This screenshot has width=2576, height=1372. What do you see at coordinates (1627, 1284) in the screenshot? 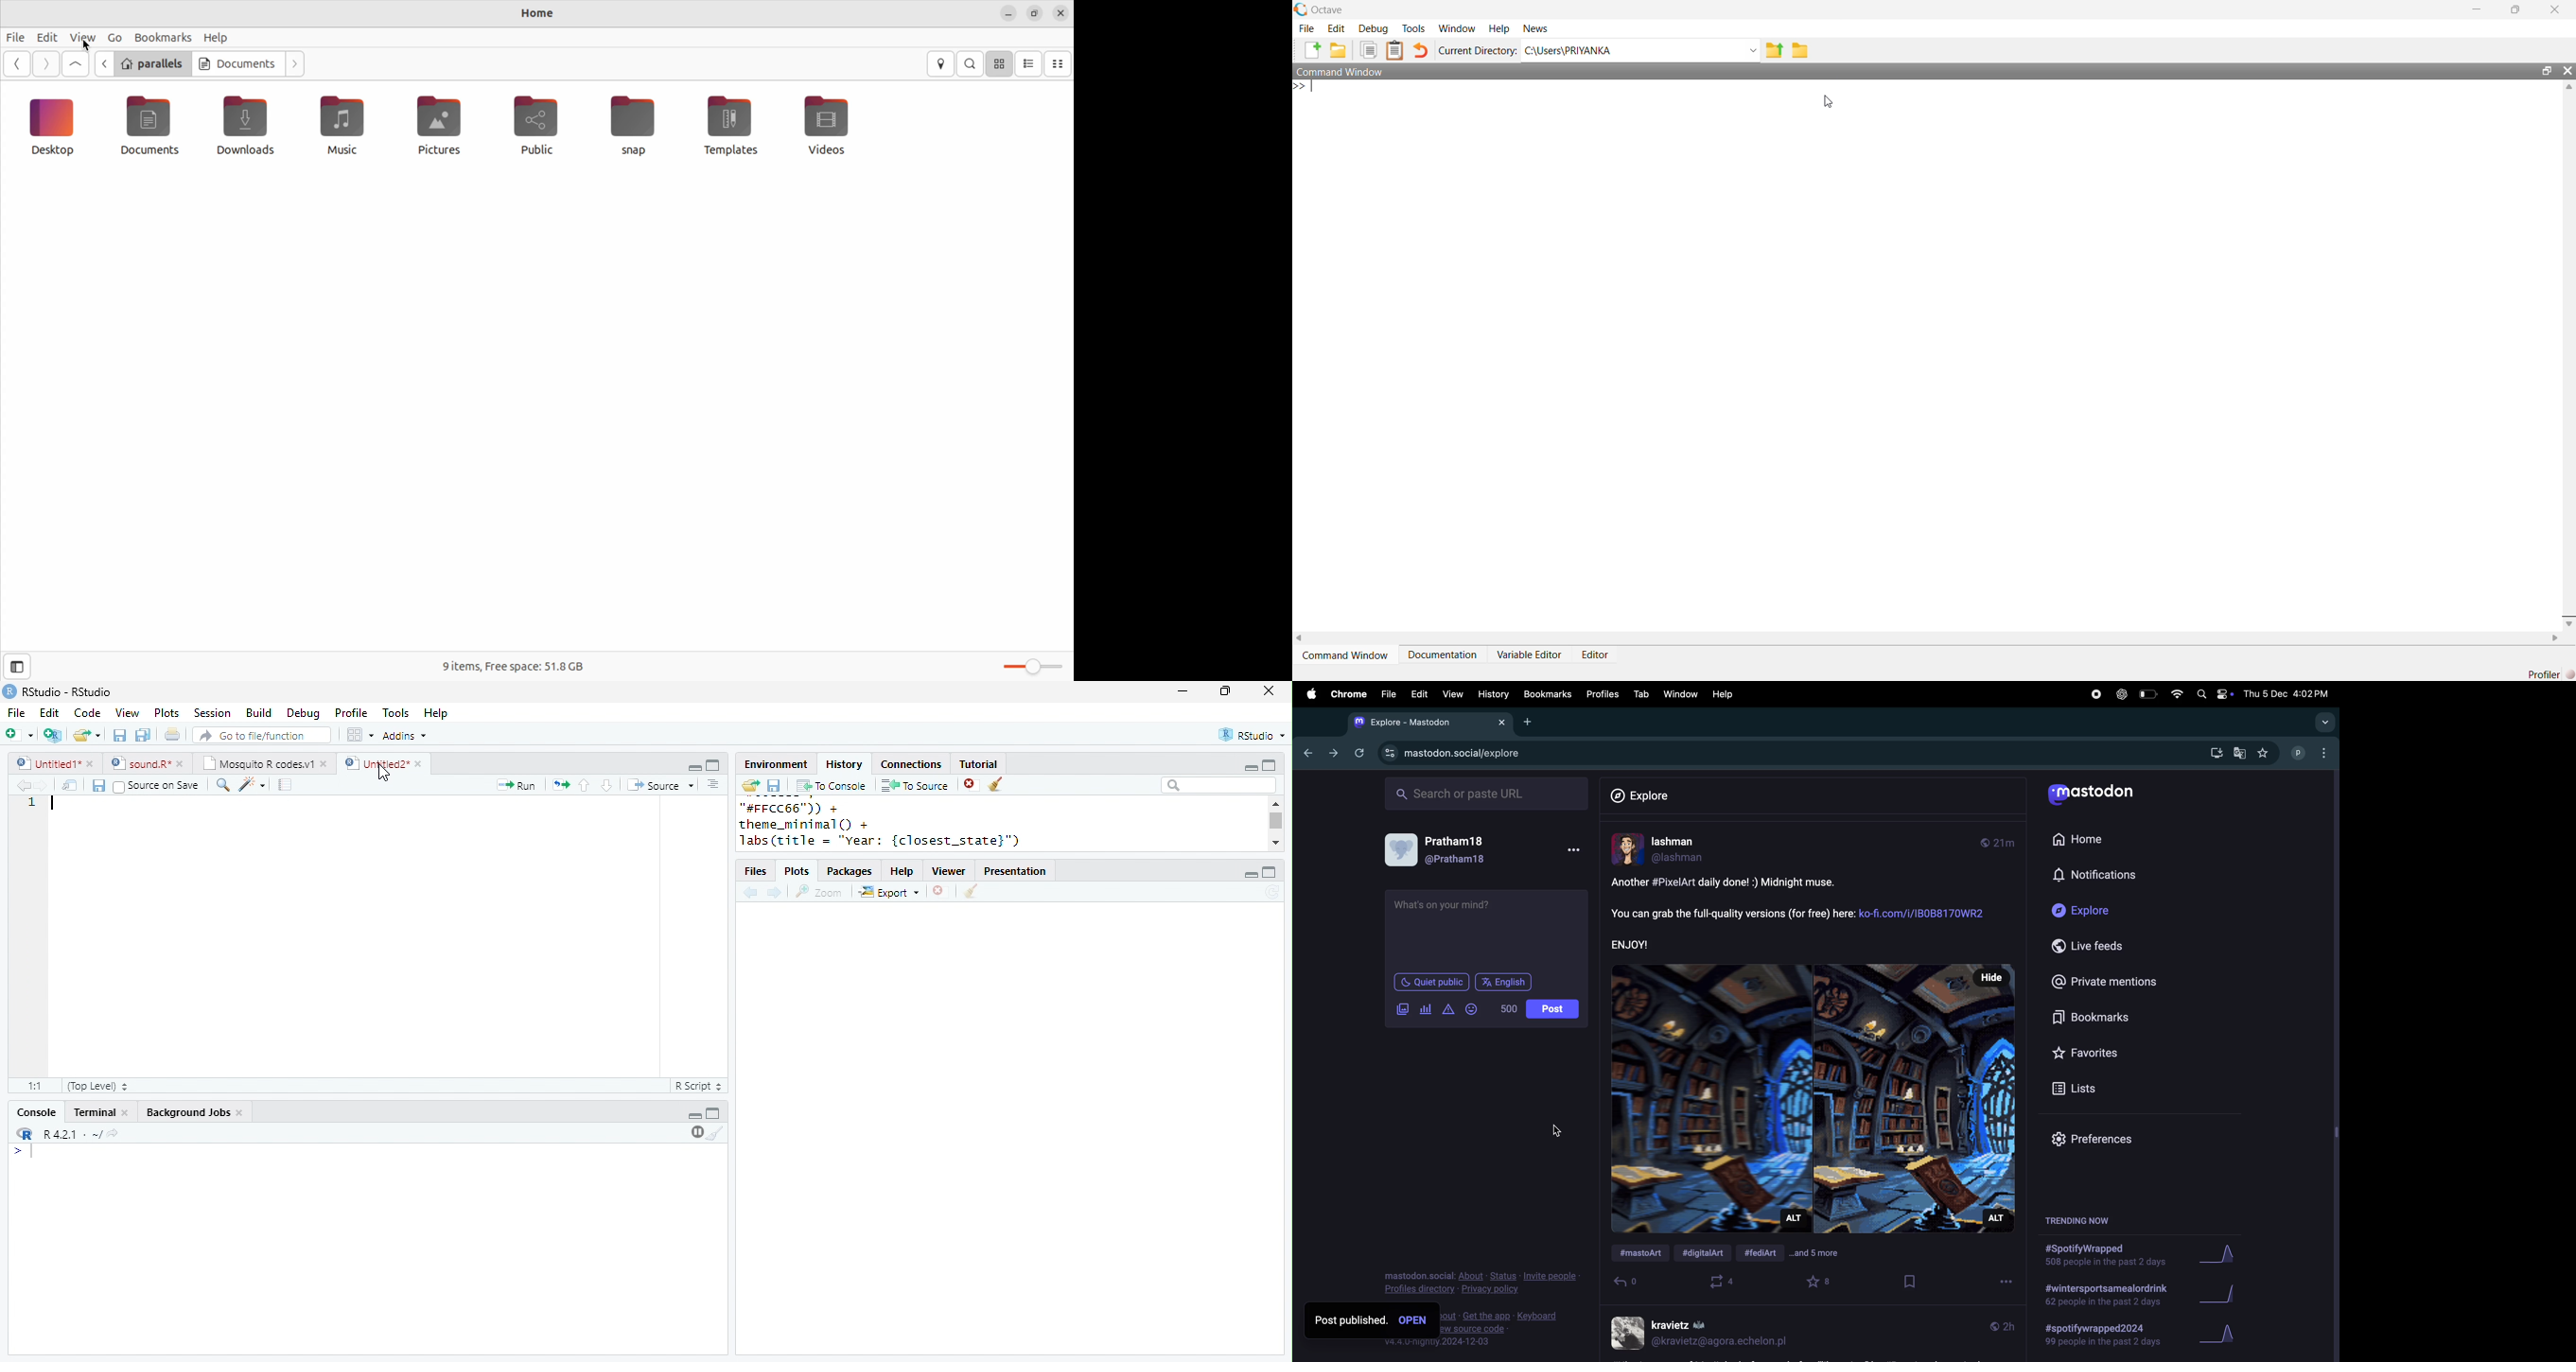
I see `reply` at bounding box center [1627, 1284].